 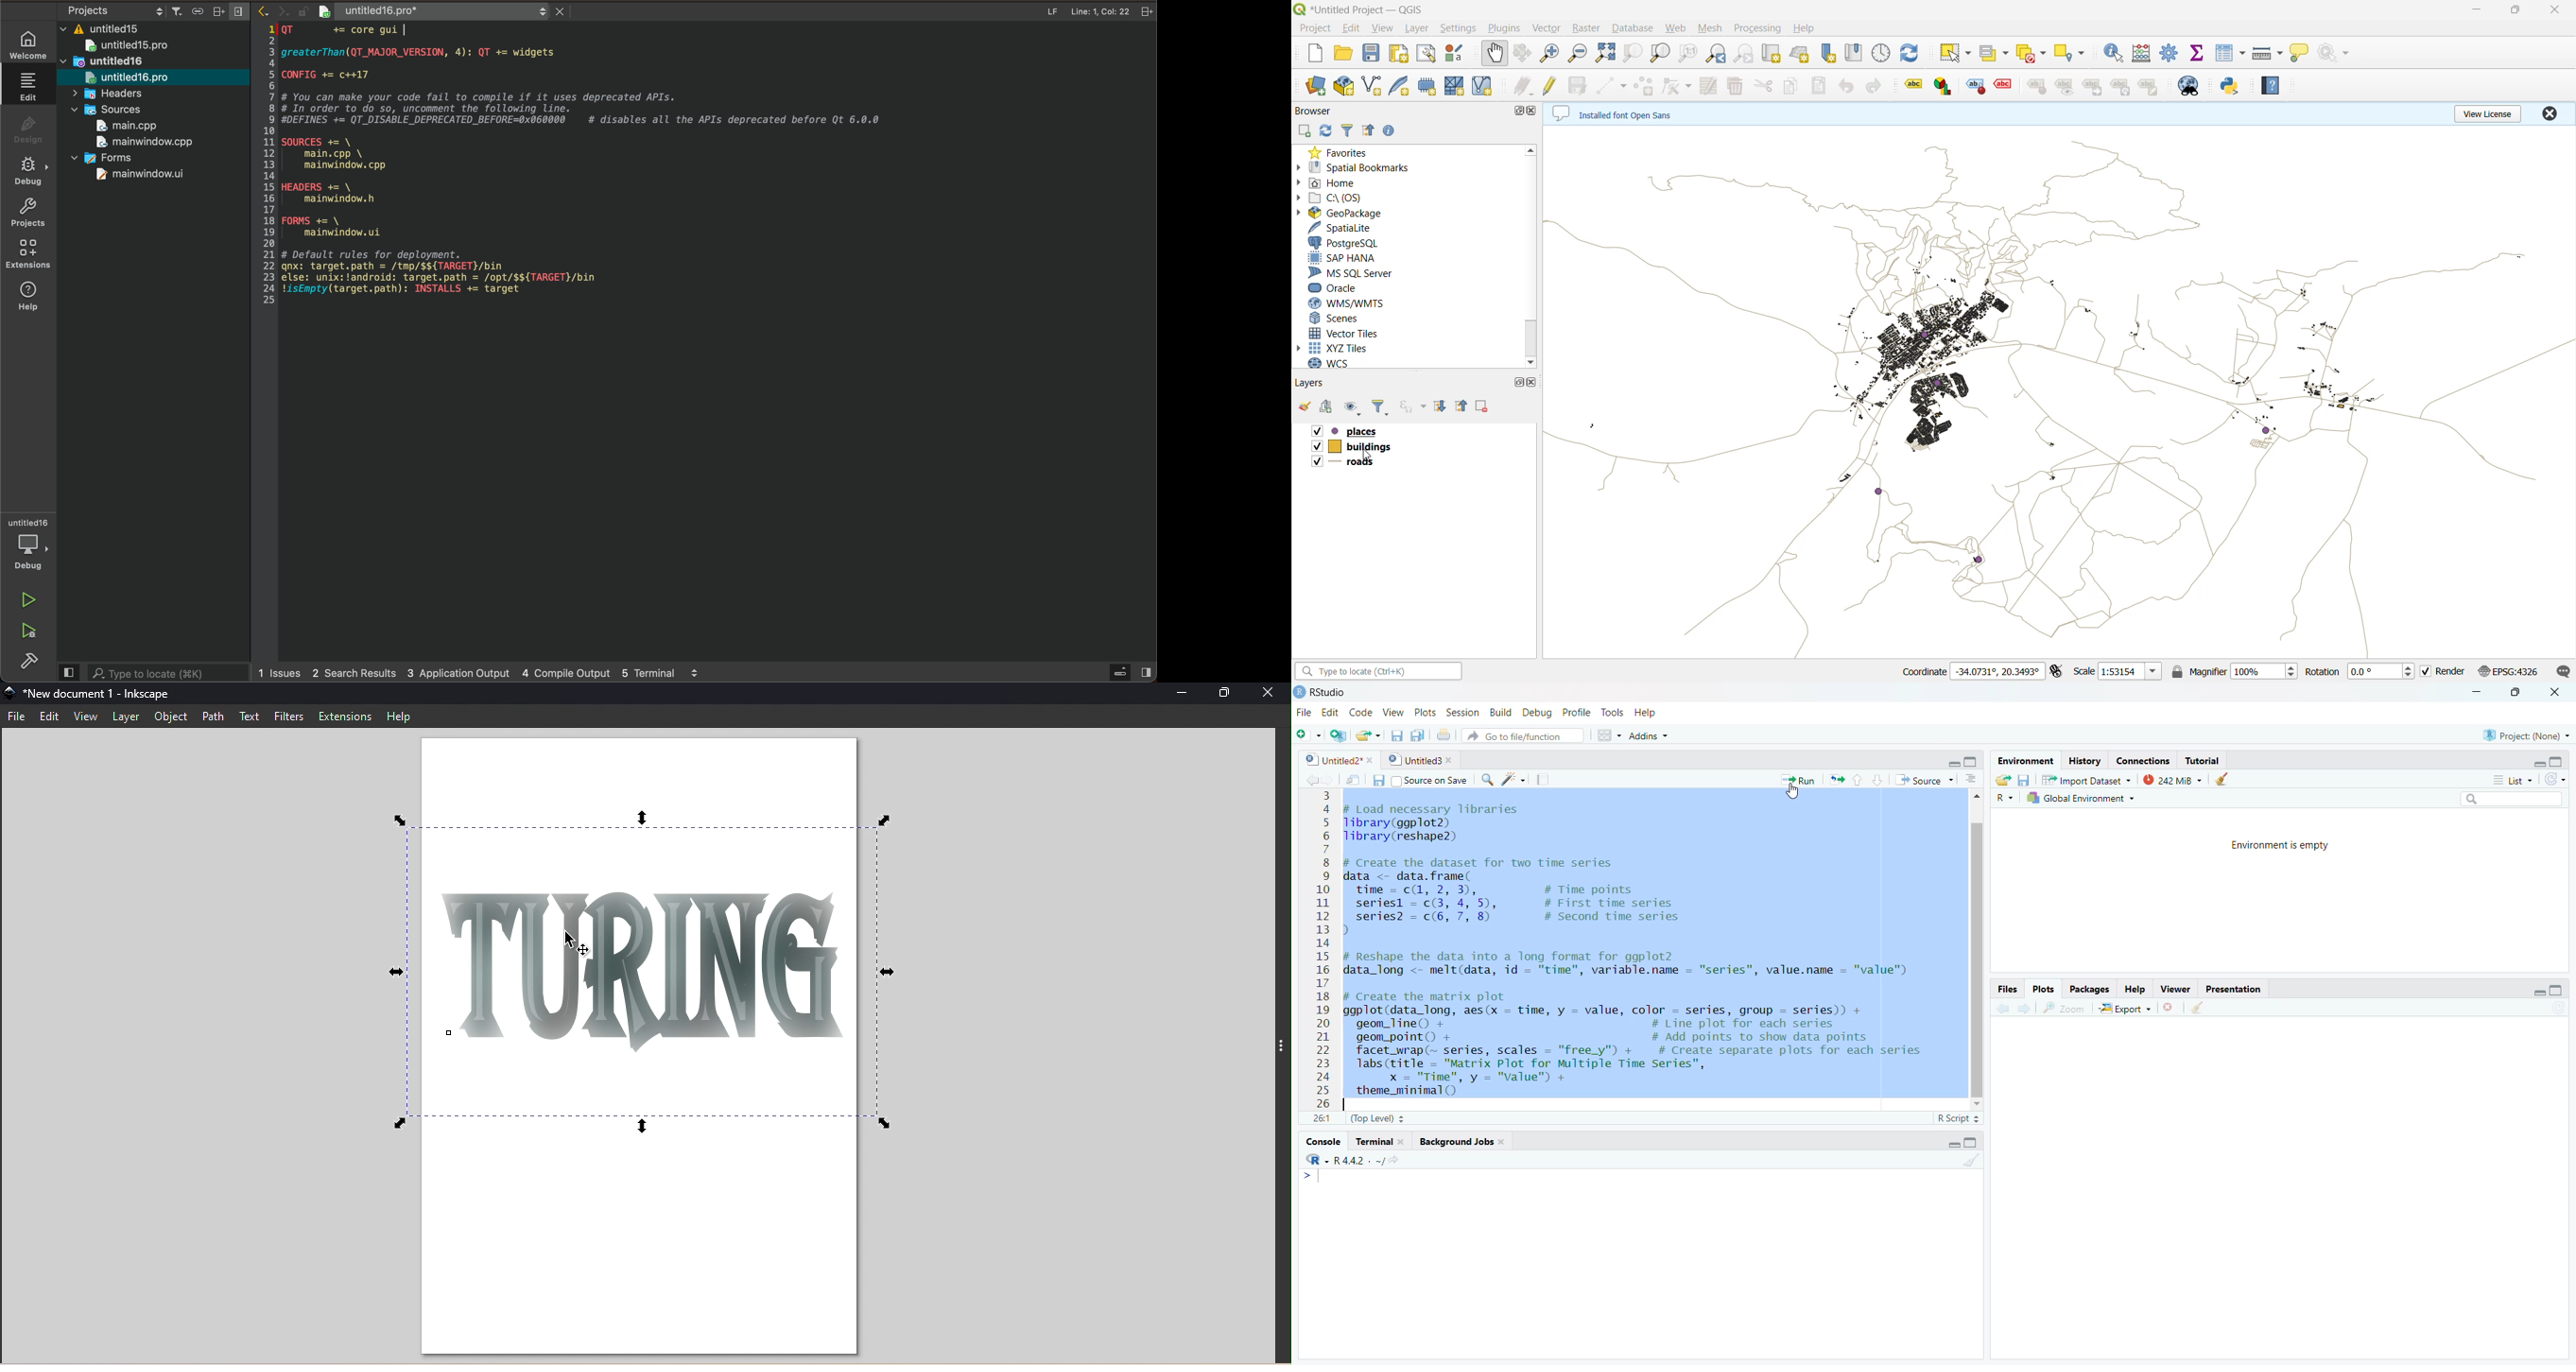 What do you see at coordinates (2519, 692) in the screenshot?
I see `Maximize` at bounding box center [2519, 692].